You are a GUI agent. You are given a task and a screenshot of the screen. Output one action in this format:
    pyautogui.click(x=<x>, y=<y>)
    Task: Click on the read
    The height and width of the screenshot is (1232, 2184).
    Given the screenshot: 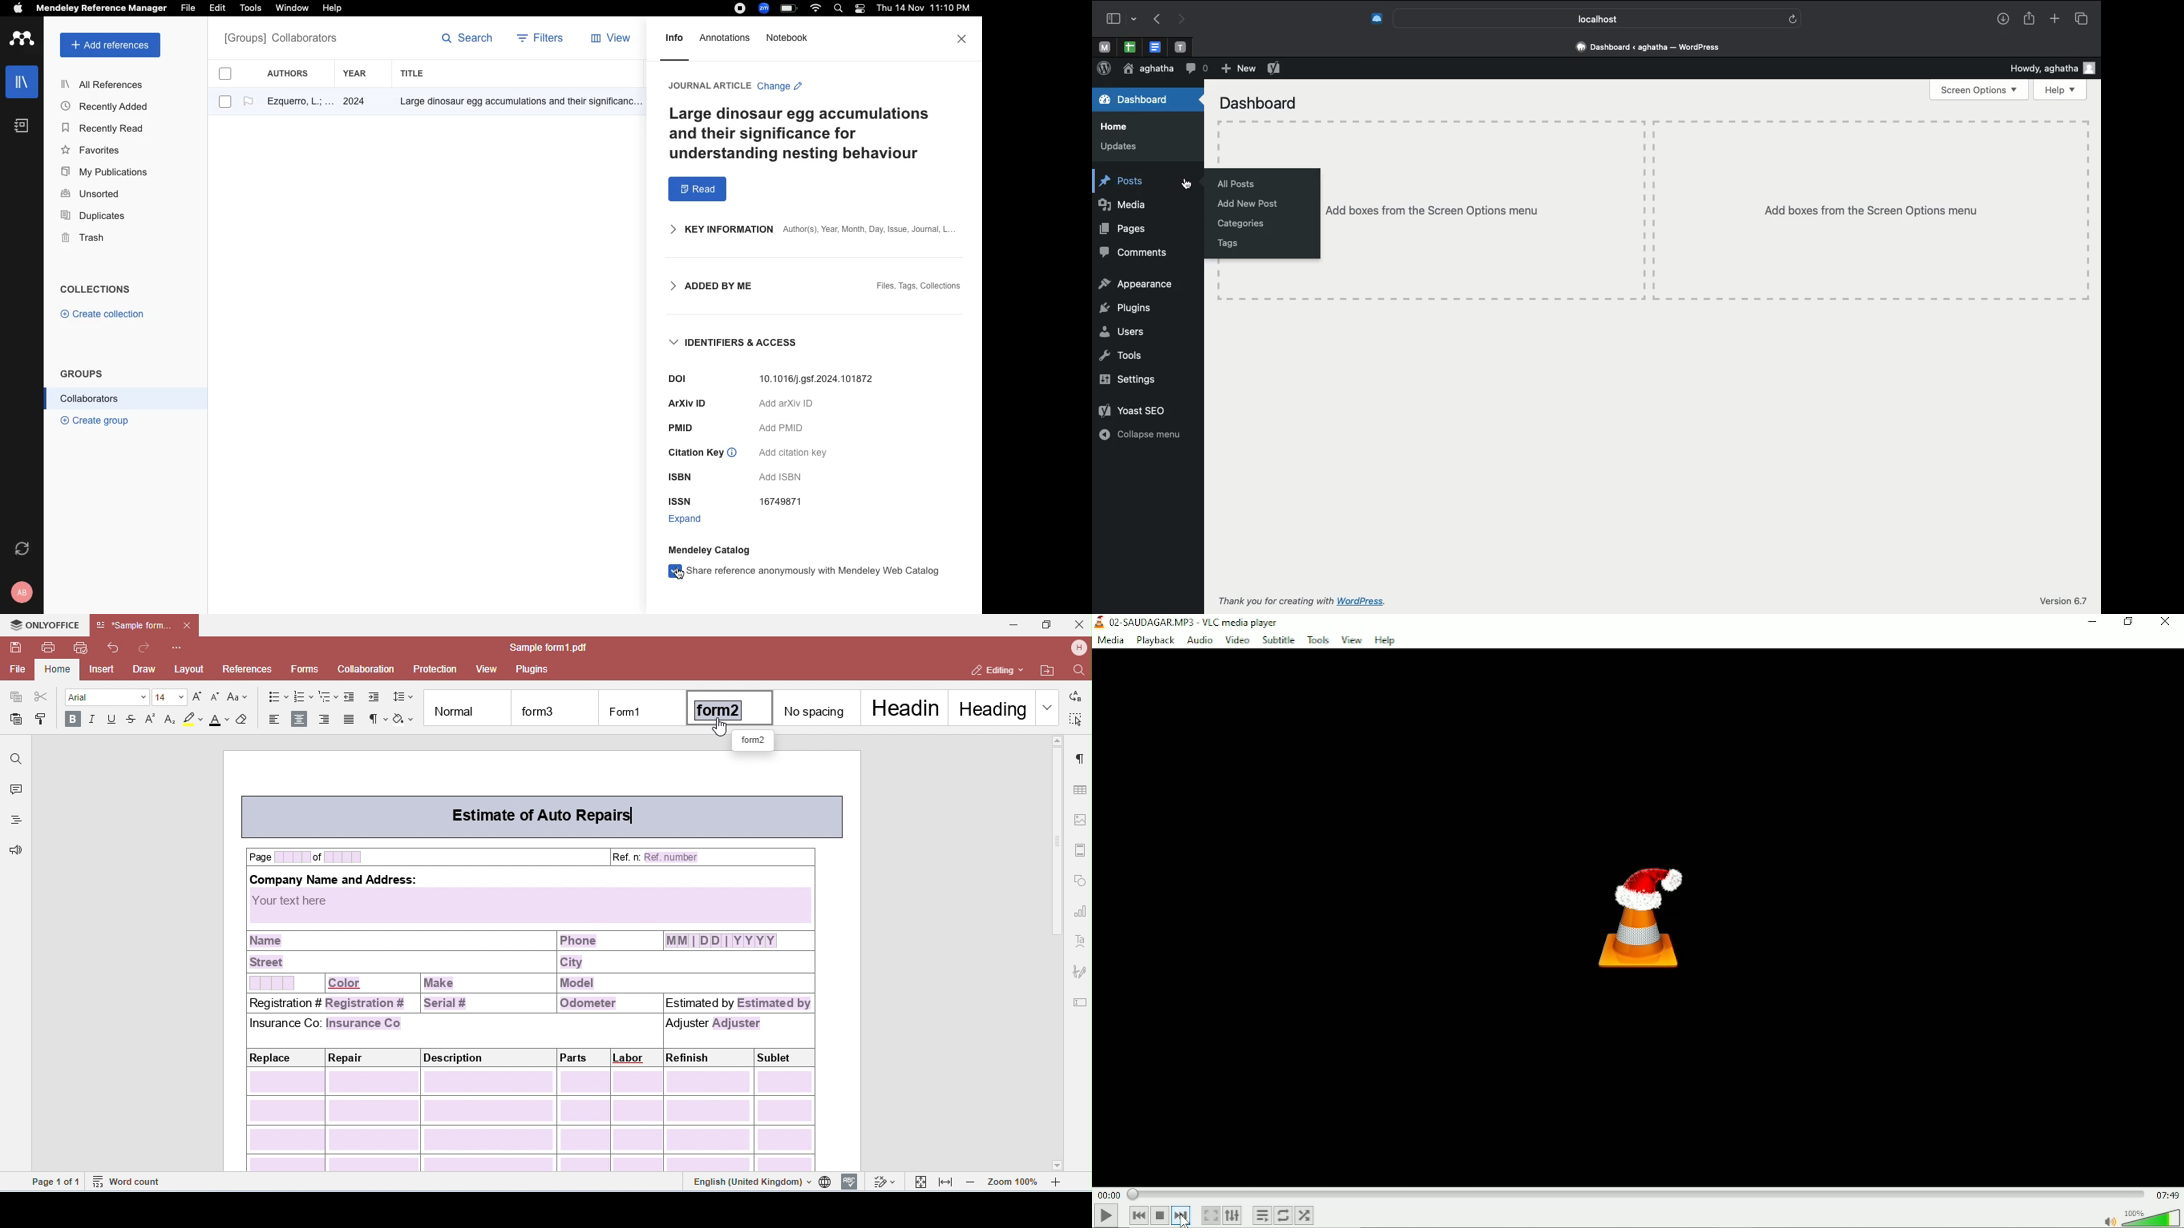 What is the action you would take?
    pyautogui.click(x=698, y=190)
    